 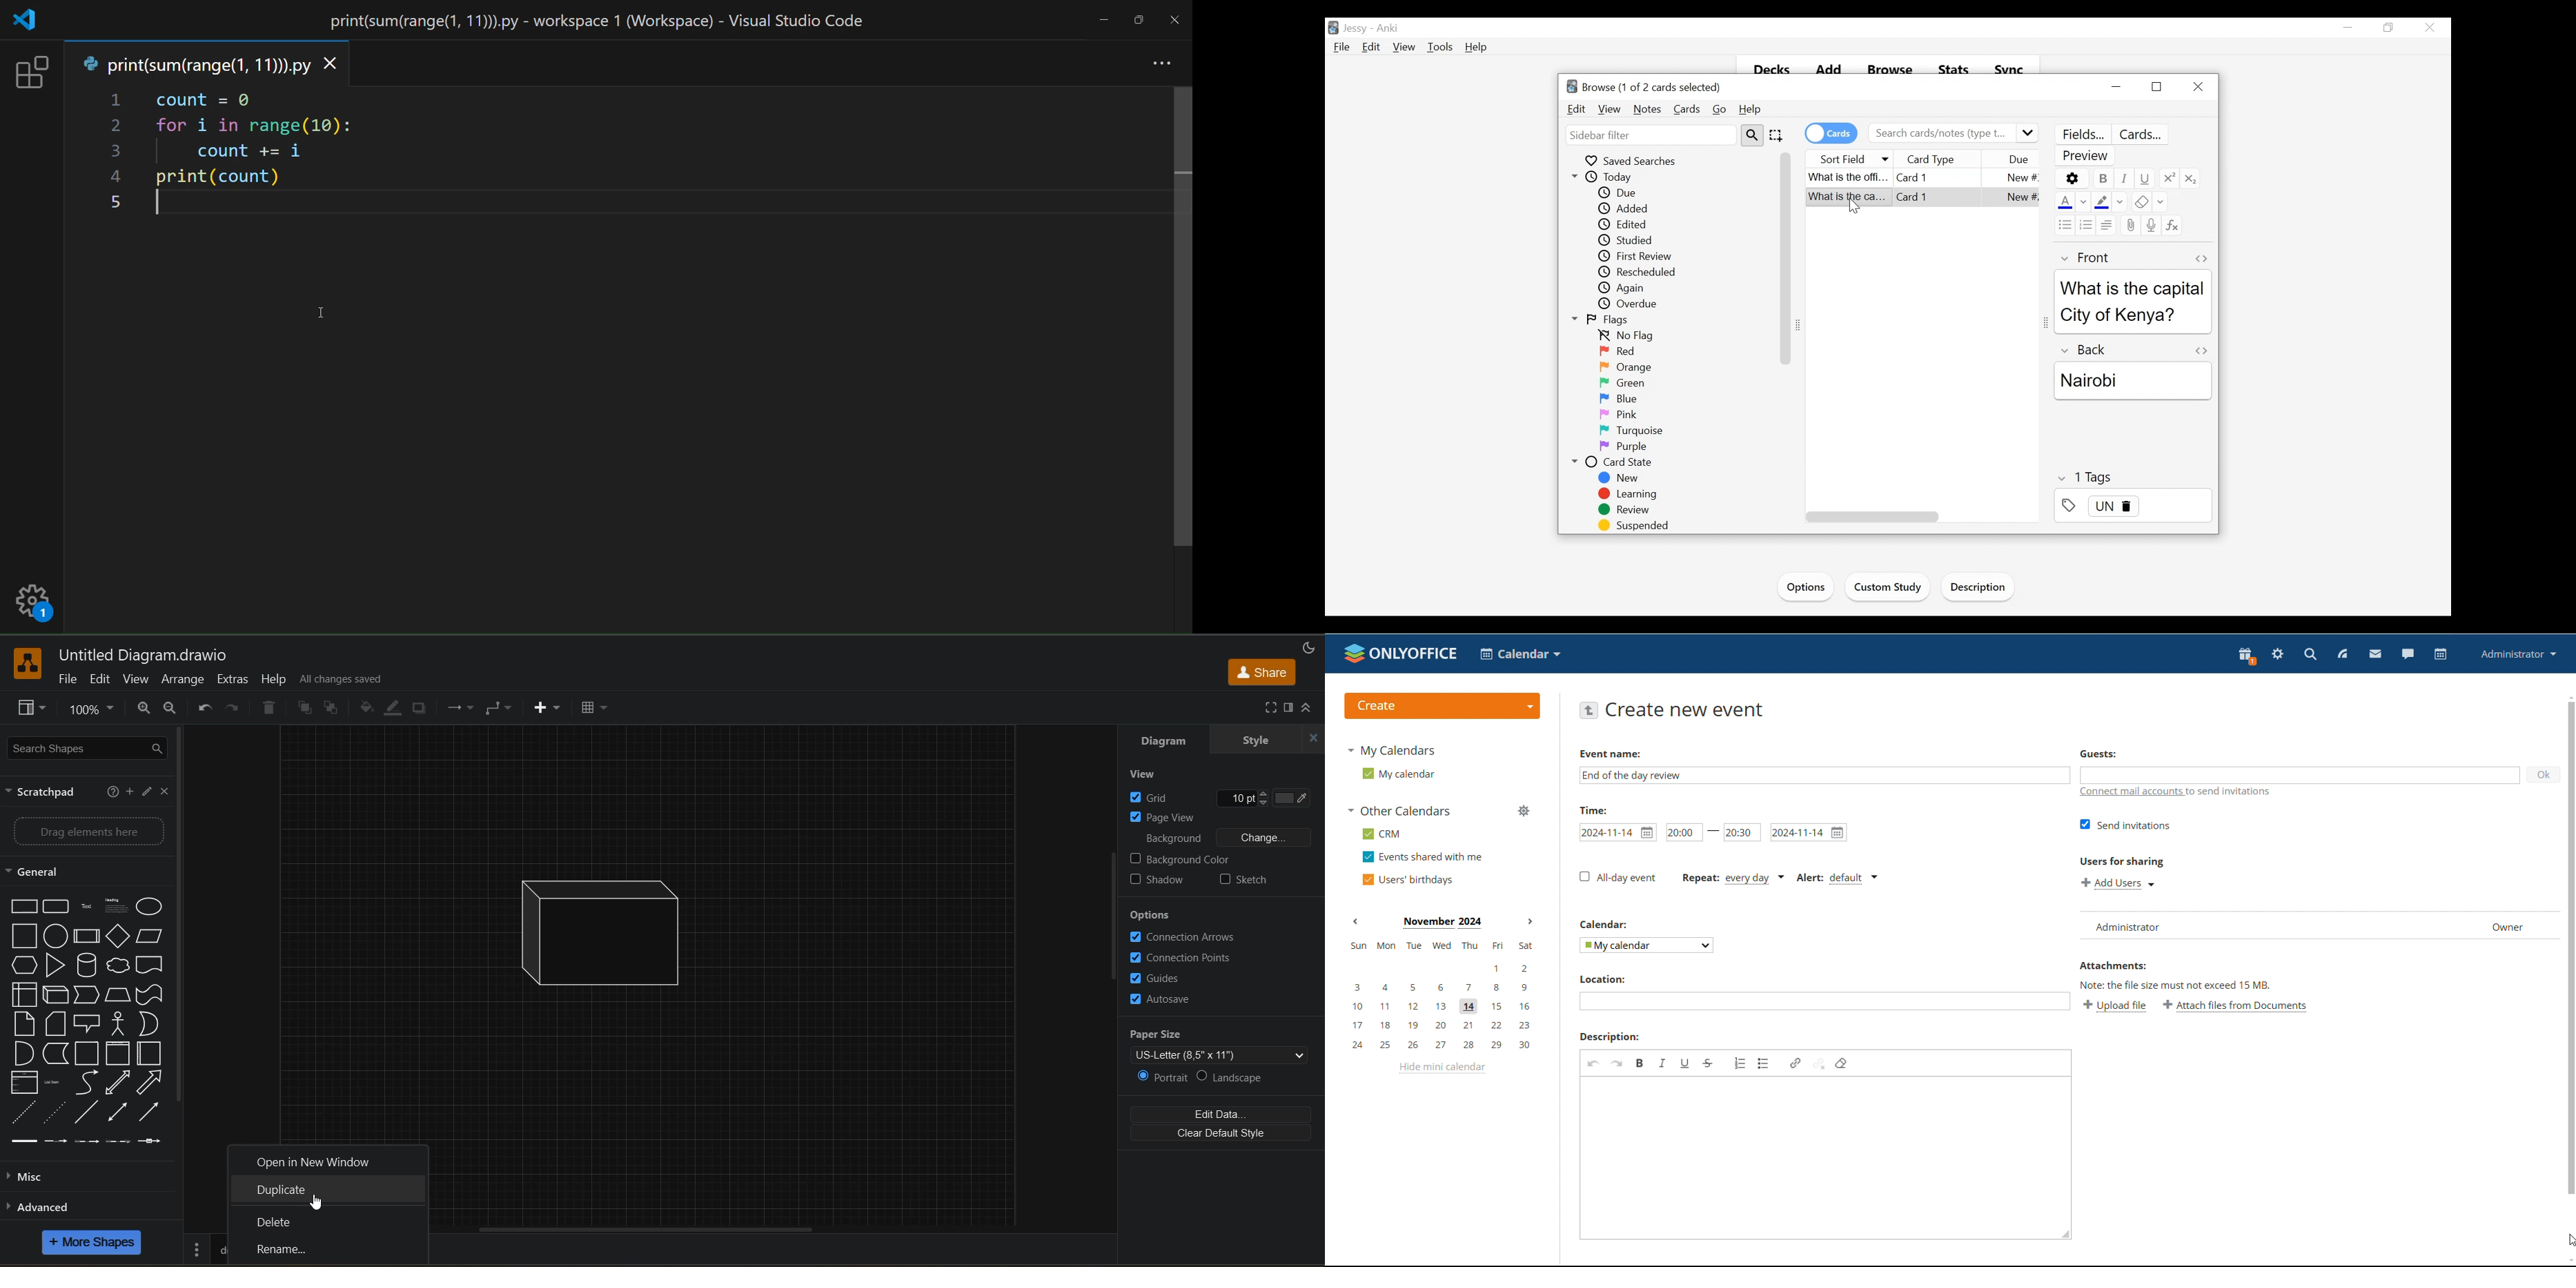 What do you see at coordinates (1164, 1000) in the screenshot?
I see `autosave` at bounding box center [1164, 1000].